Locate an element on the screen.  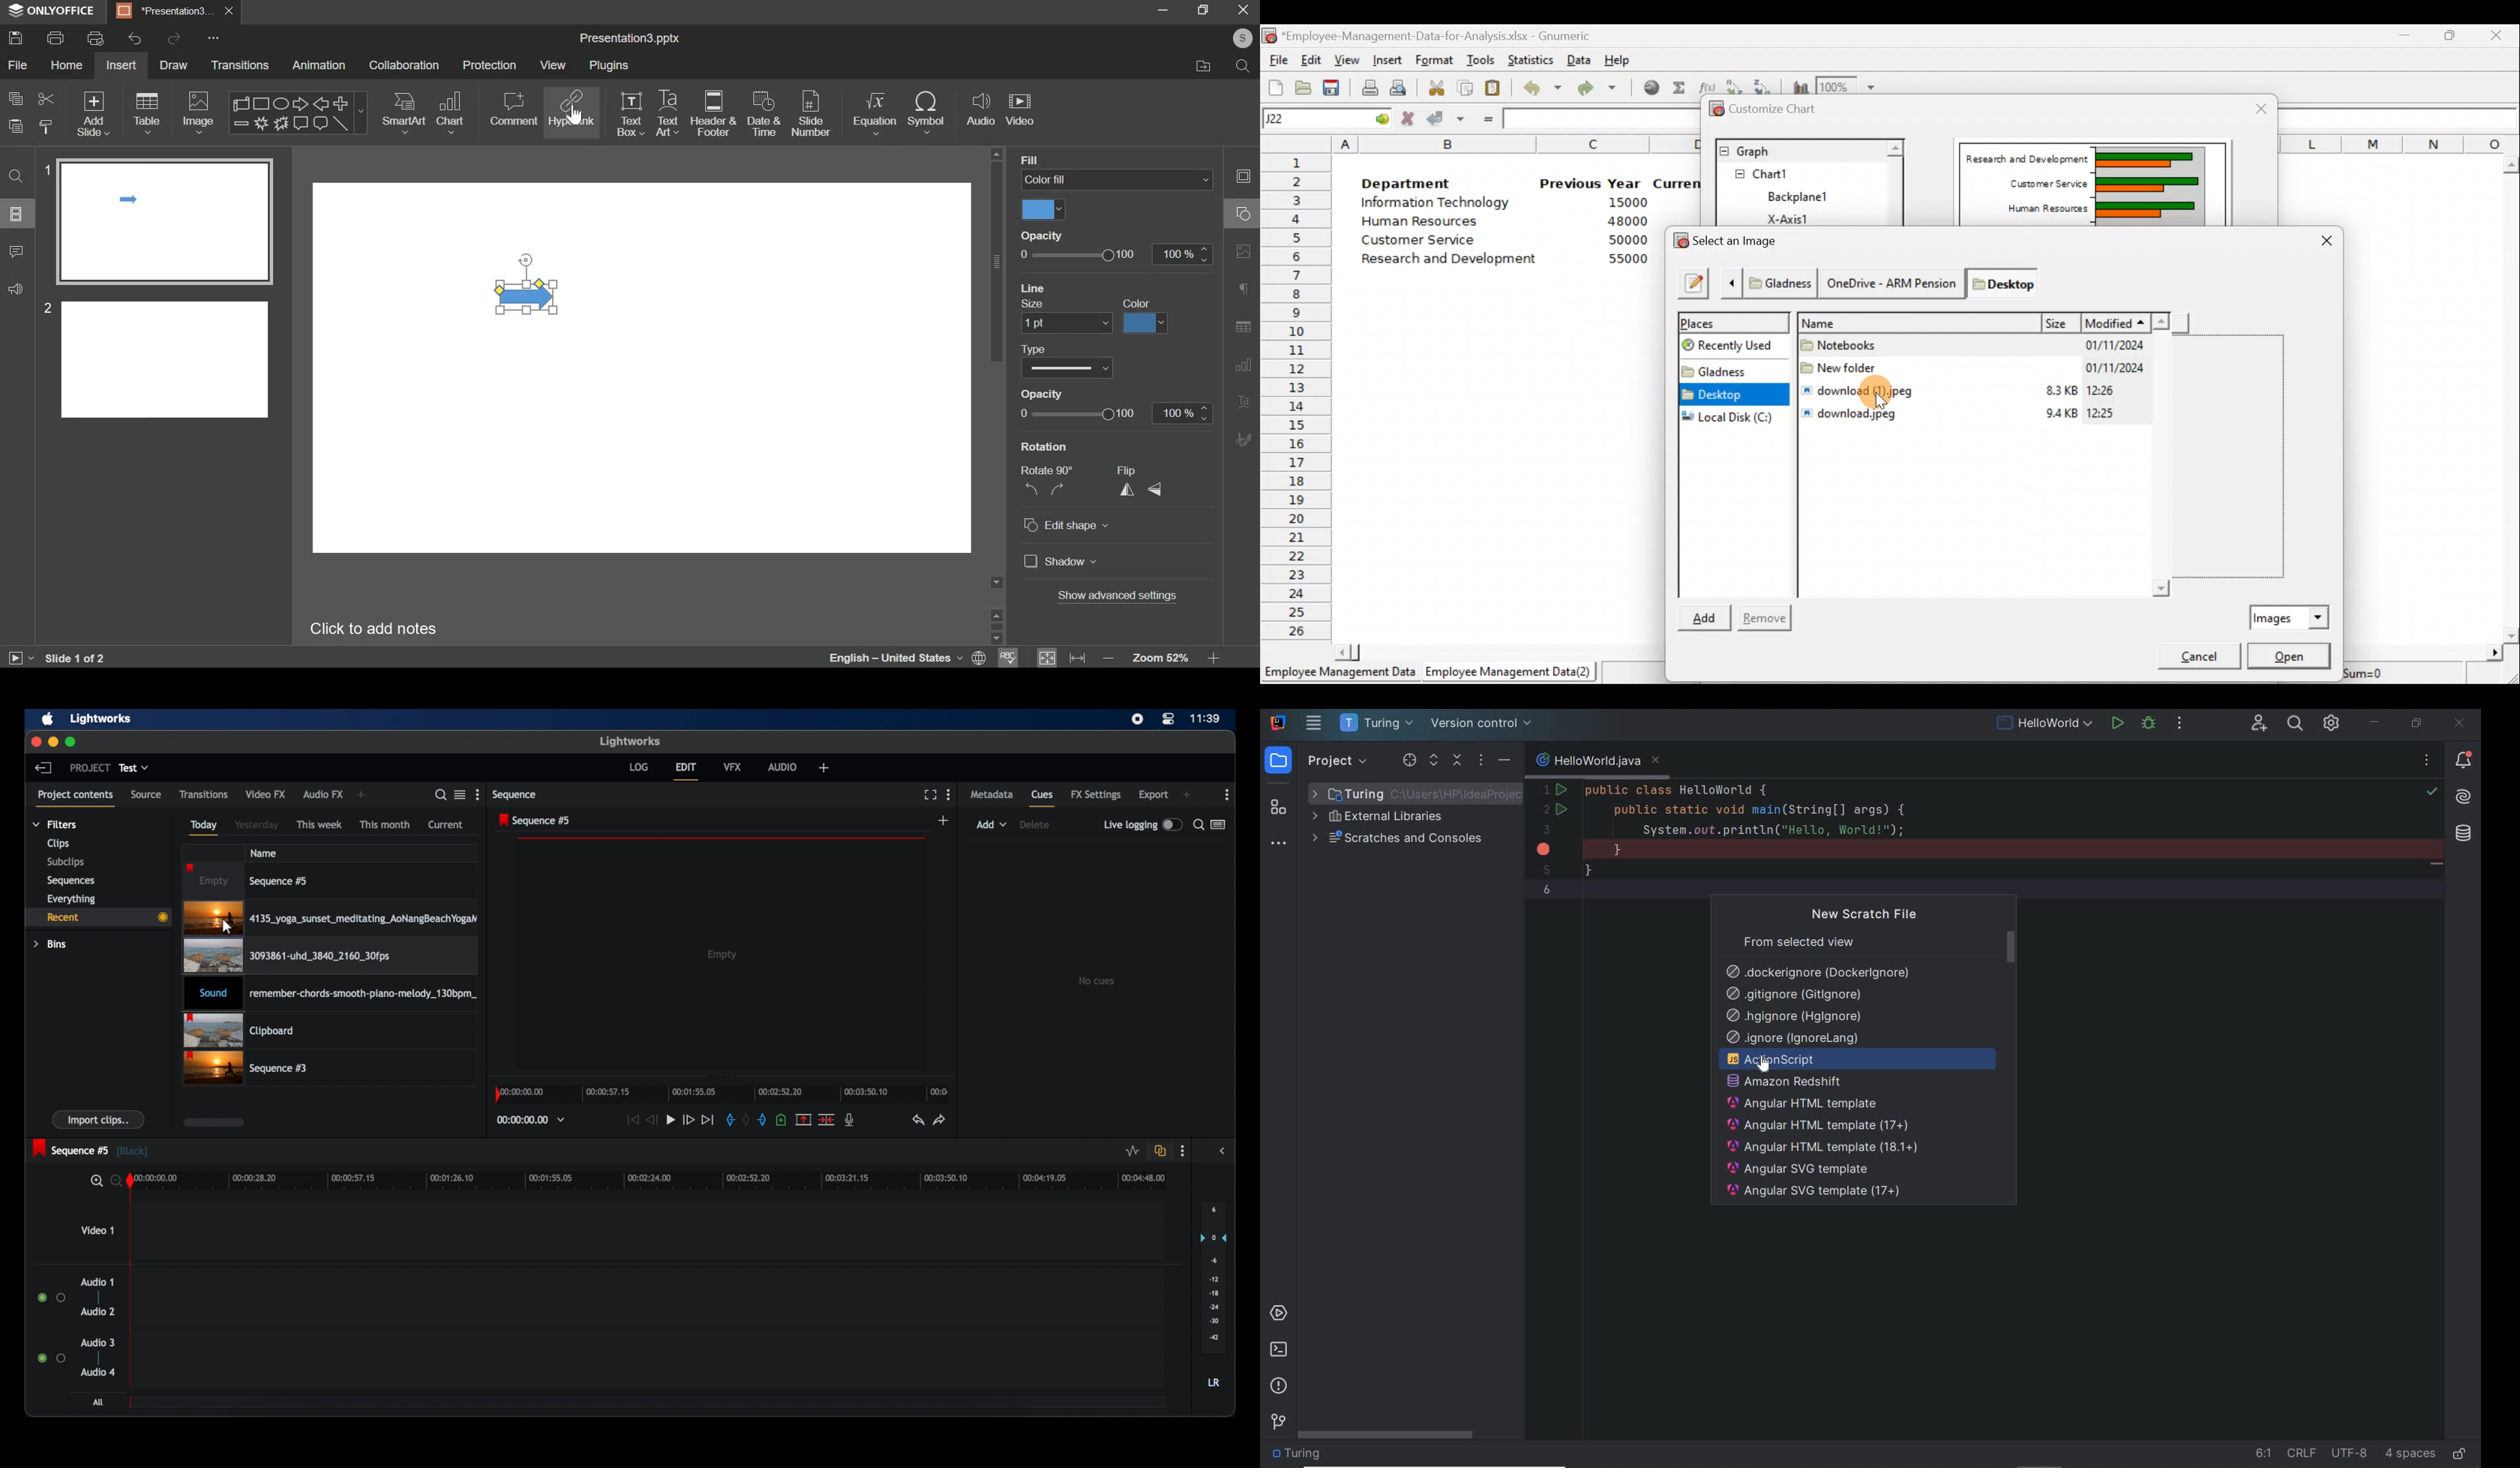
current is located at coordinates (446, 824).